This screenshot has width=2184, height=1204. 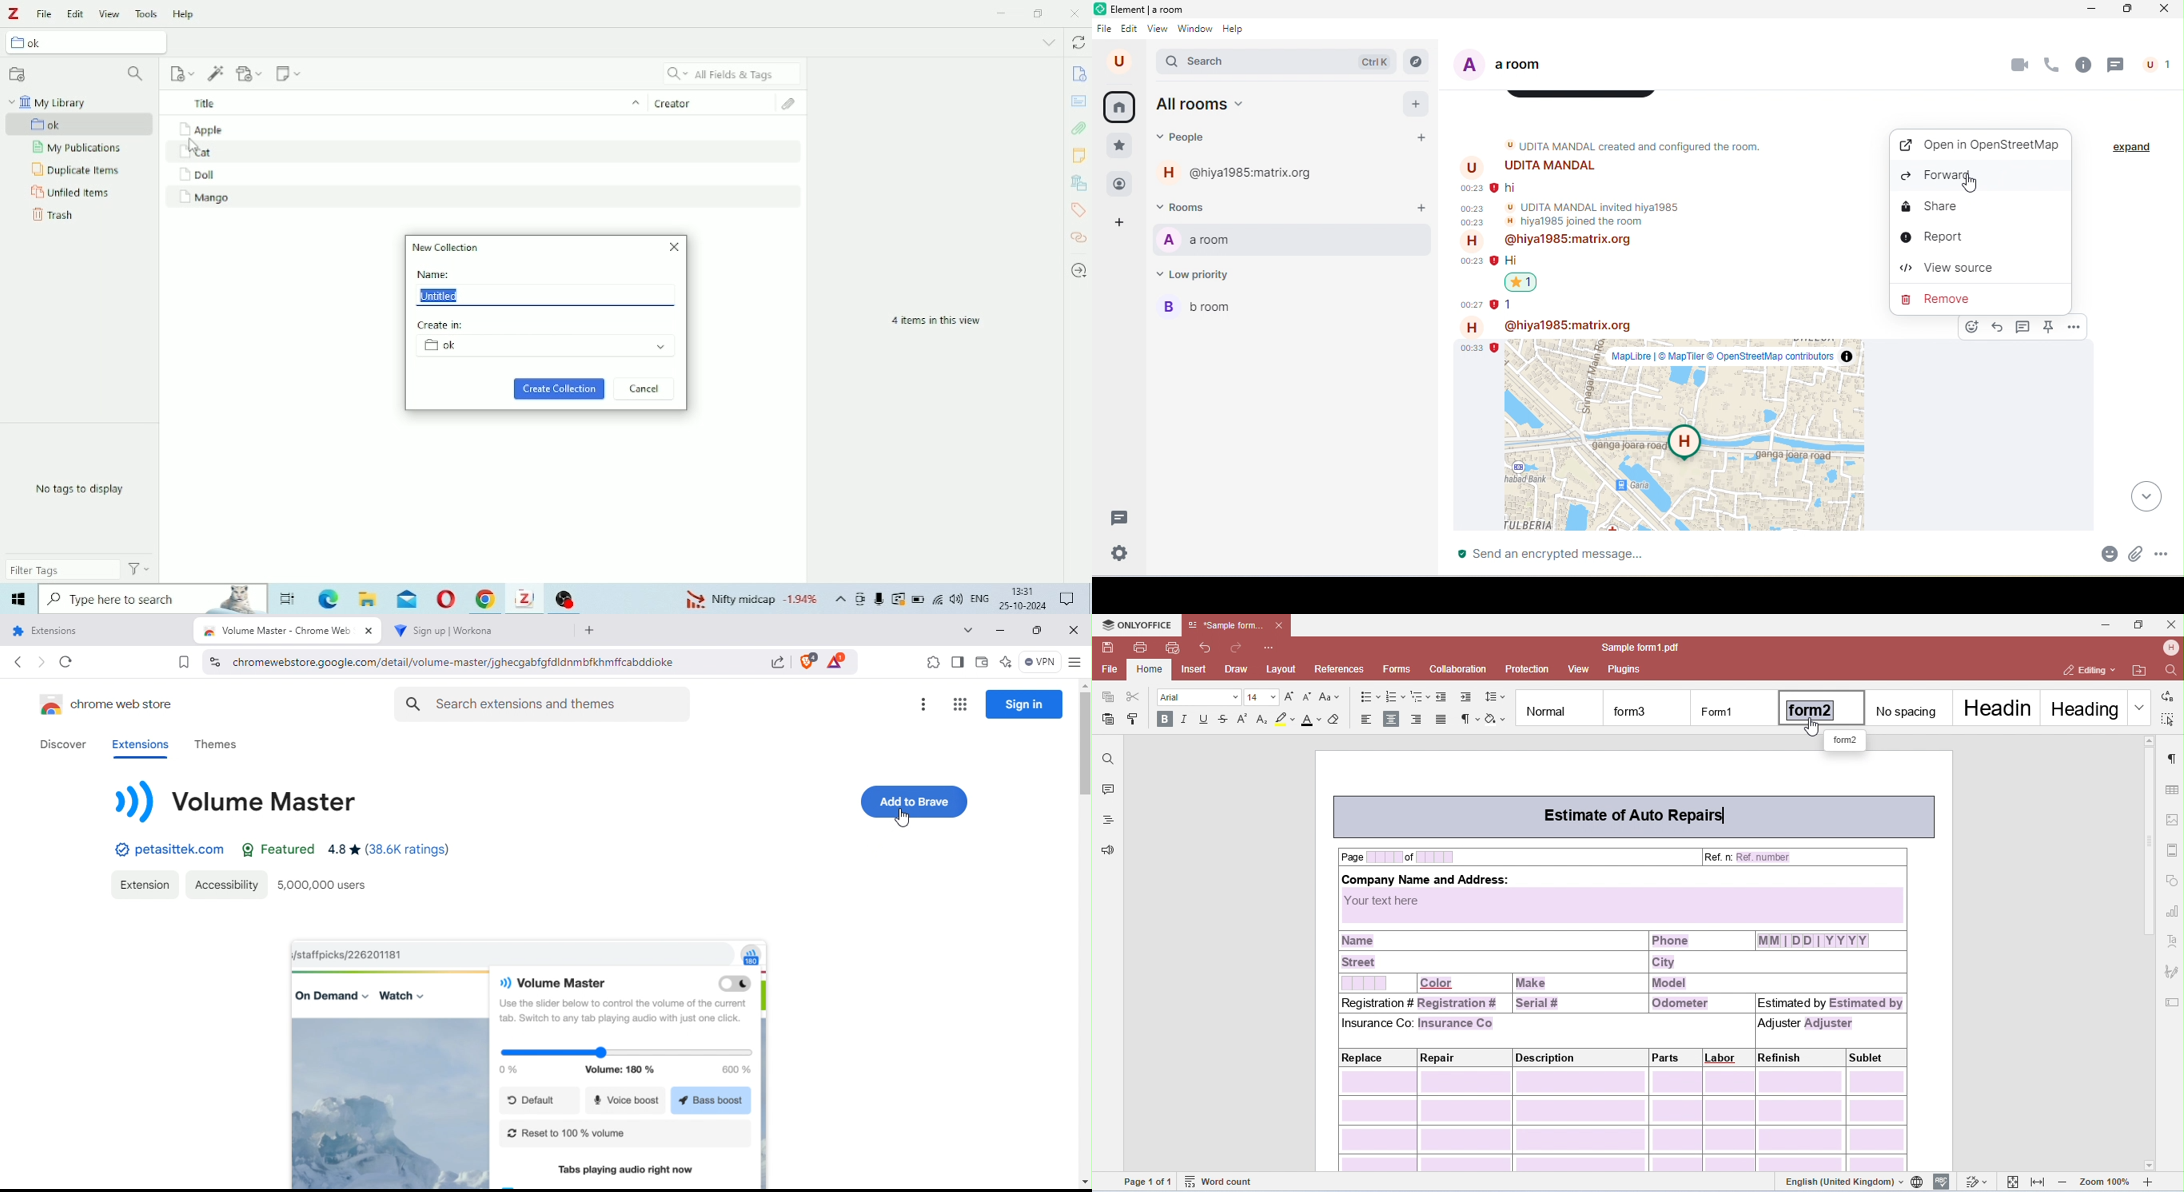 What do you see at coordinates (527, 598) in the screenshot?
I see `Zotero` at bounding box center [527, 598].